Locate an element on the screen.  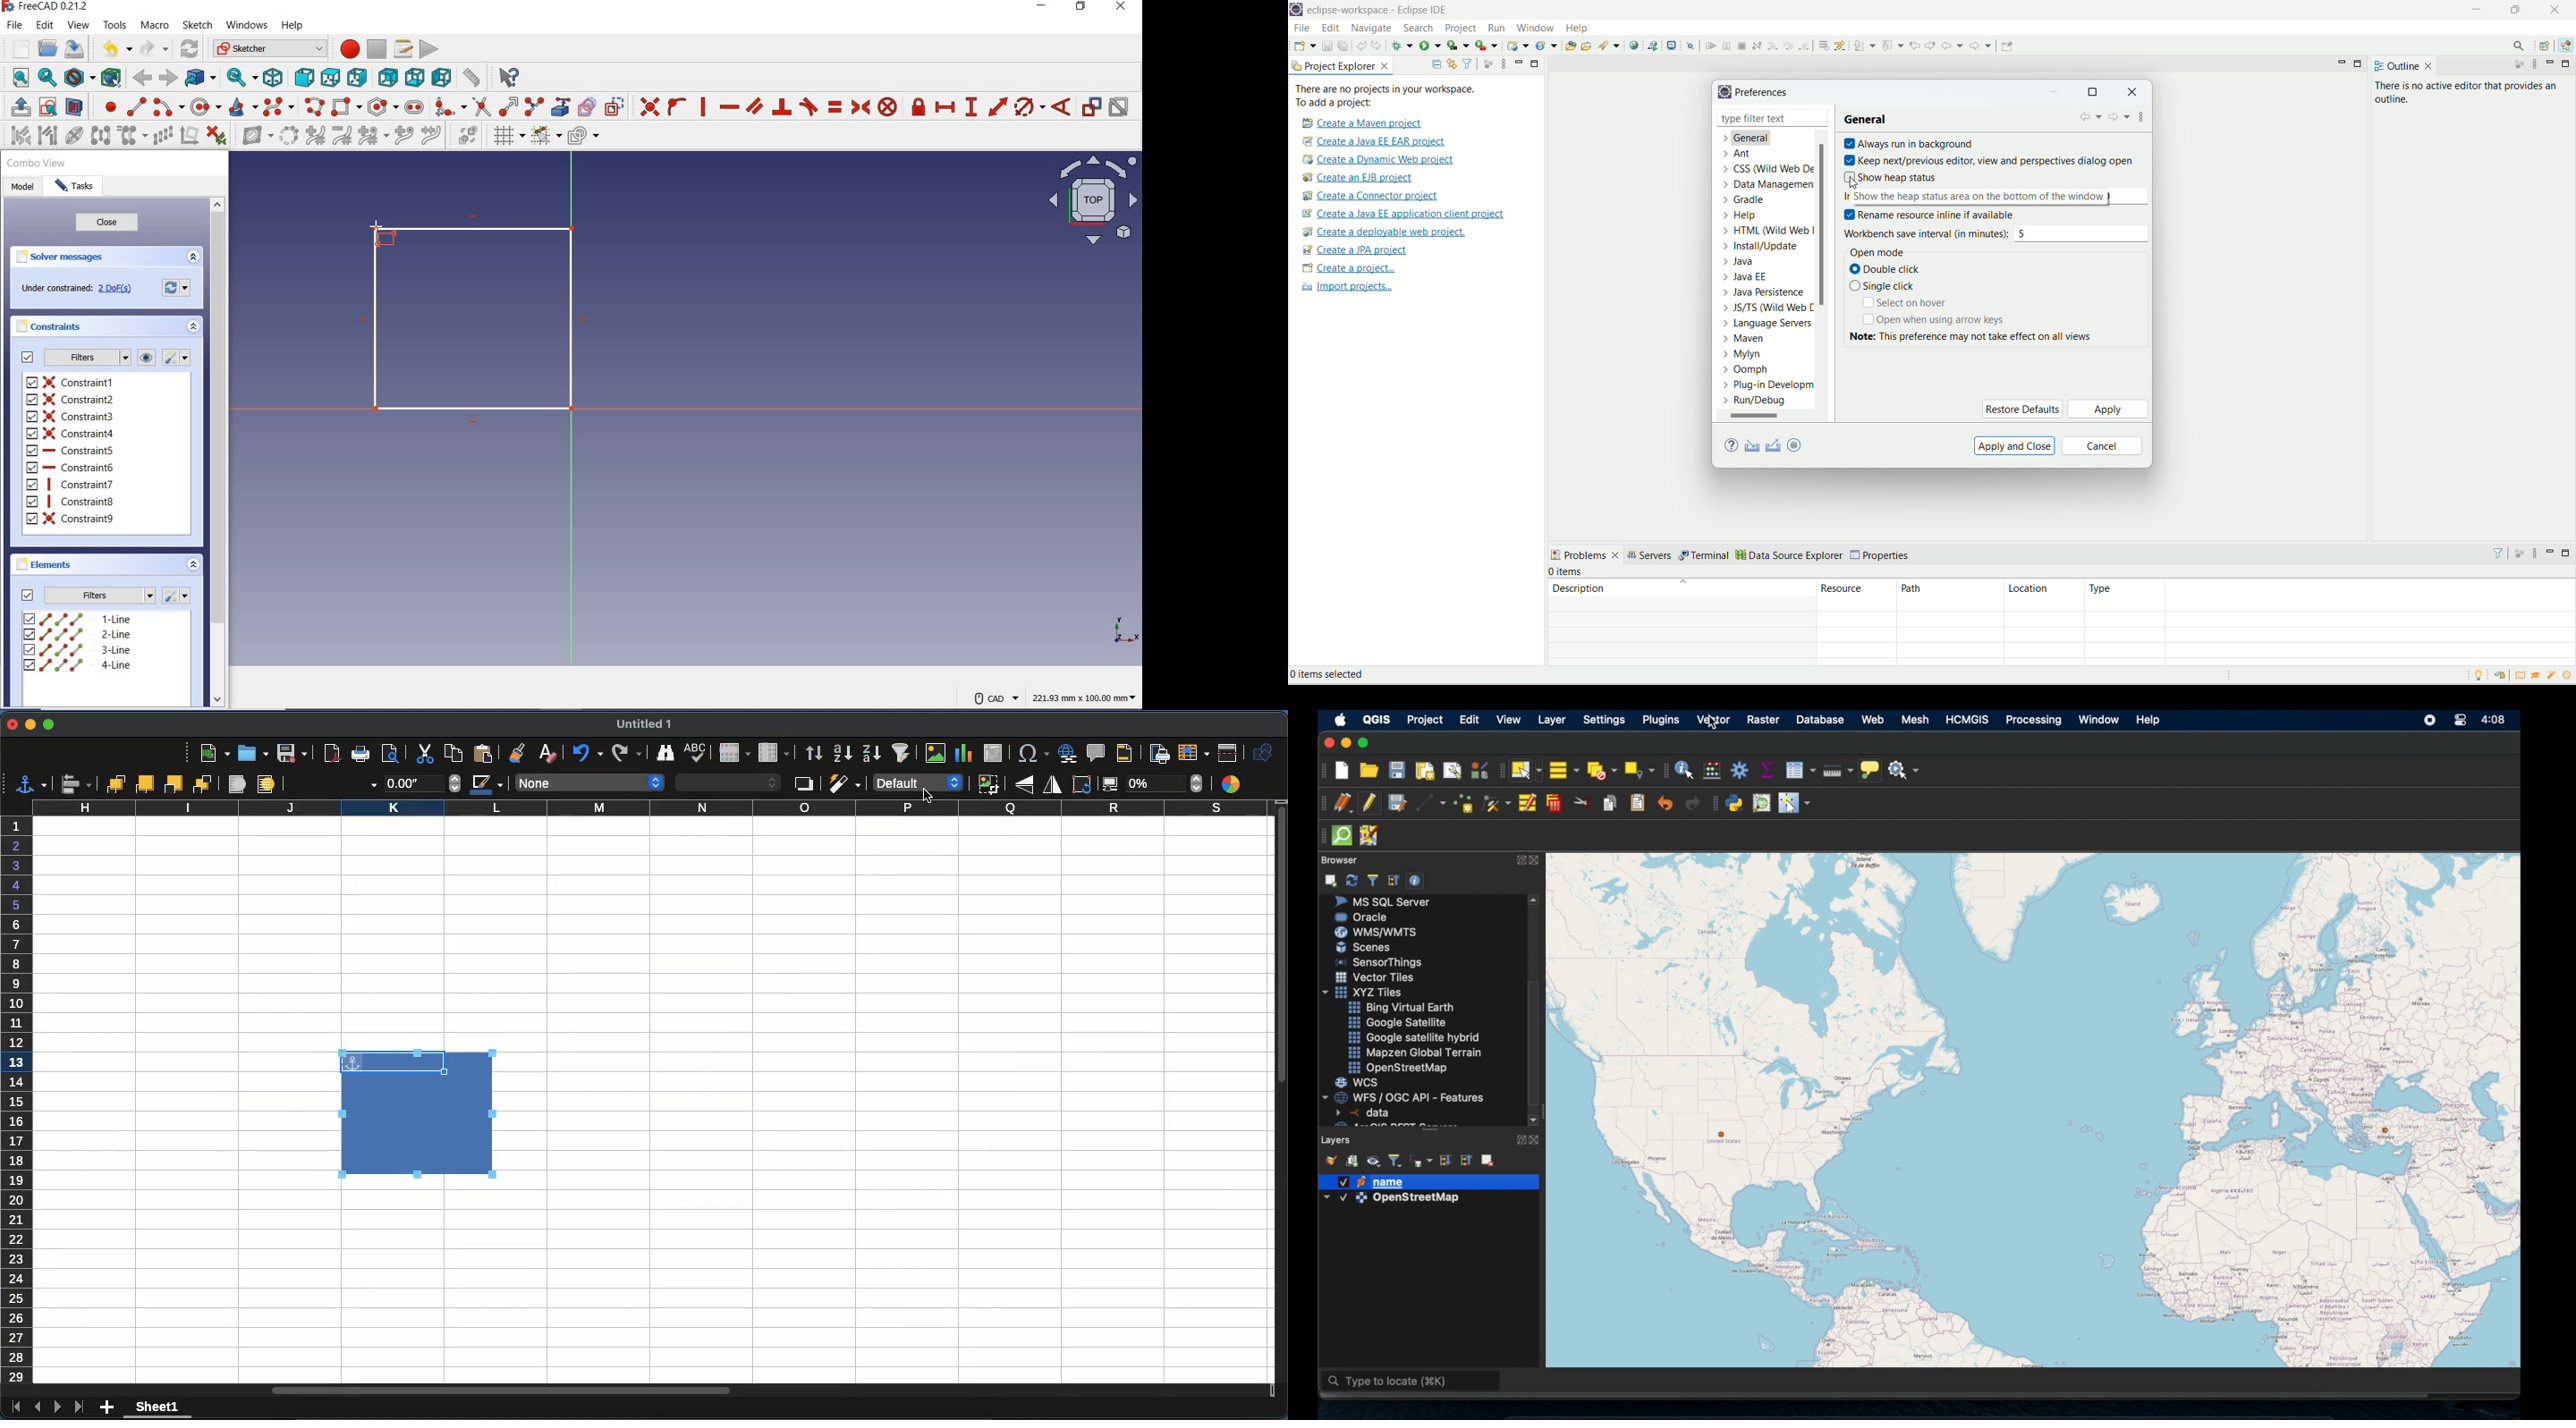
manage map. themes is located at coordinates (1374, 1162).